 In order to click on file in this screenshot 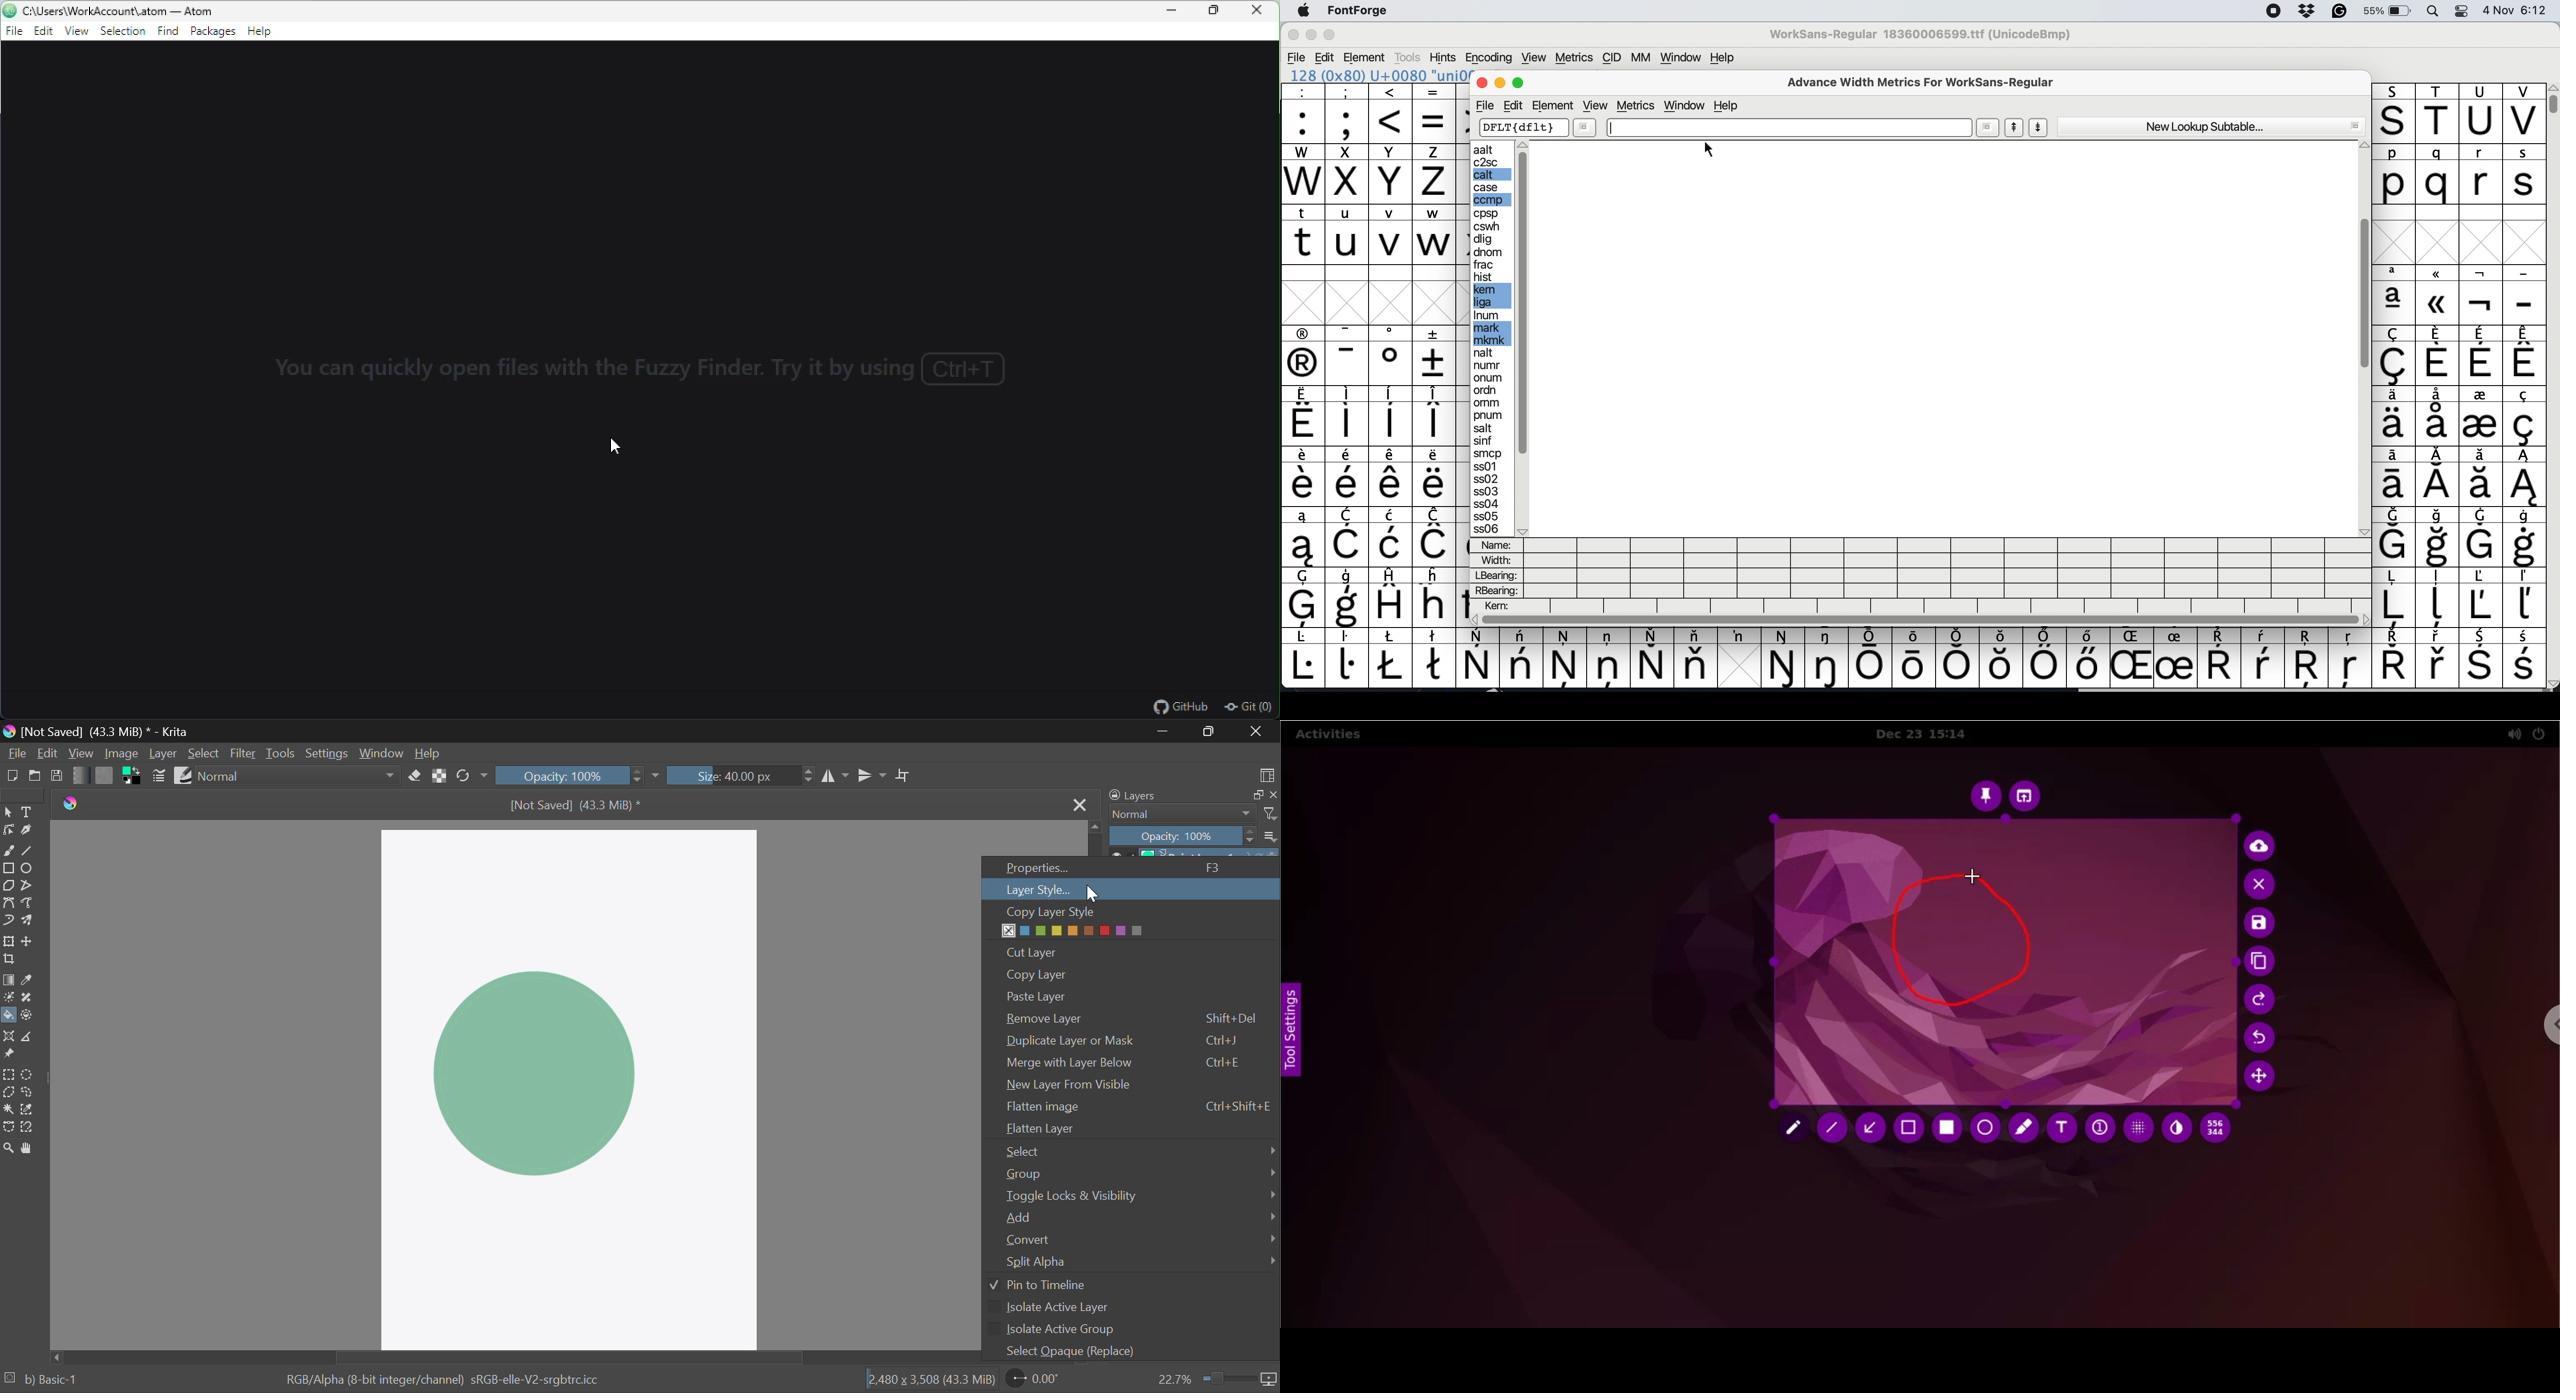, I will do `click(12, 33)`.